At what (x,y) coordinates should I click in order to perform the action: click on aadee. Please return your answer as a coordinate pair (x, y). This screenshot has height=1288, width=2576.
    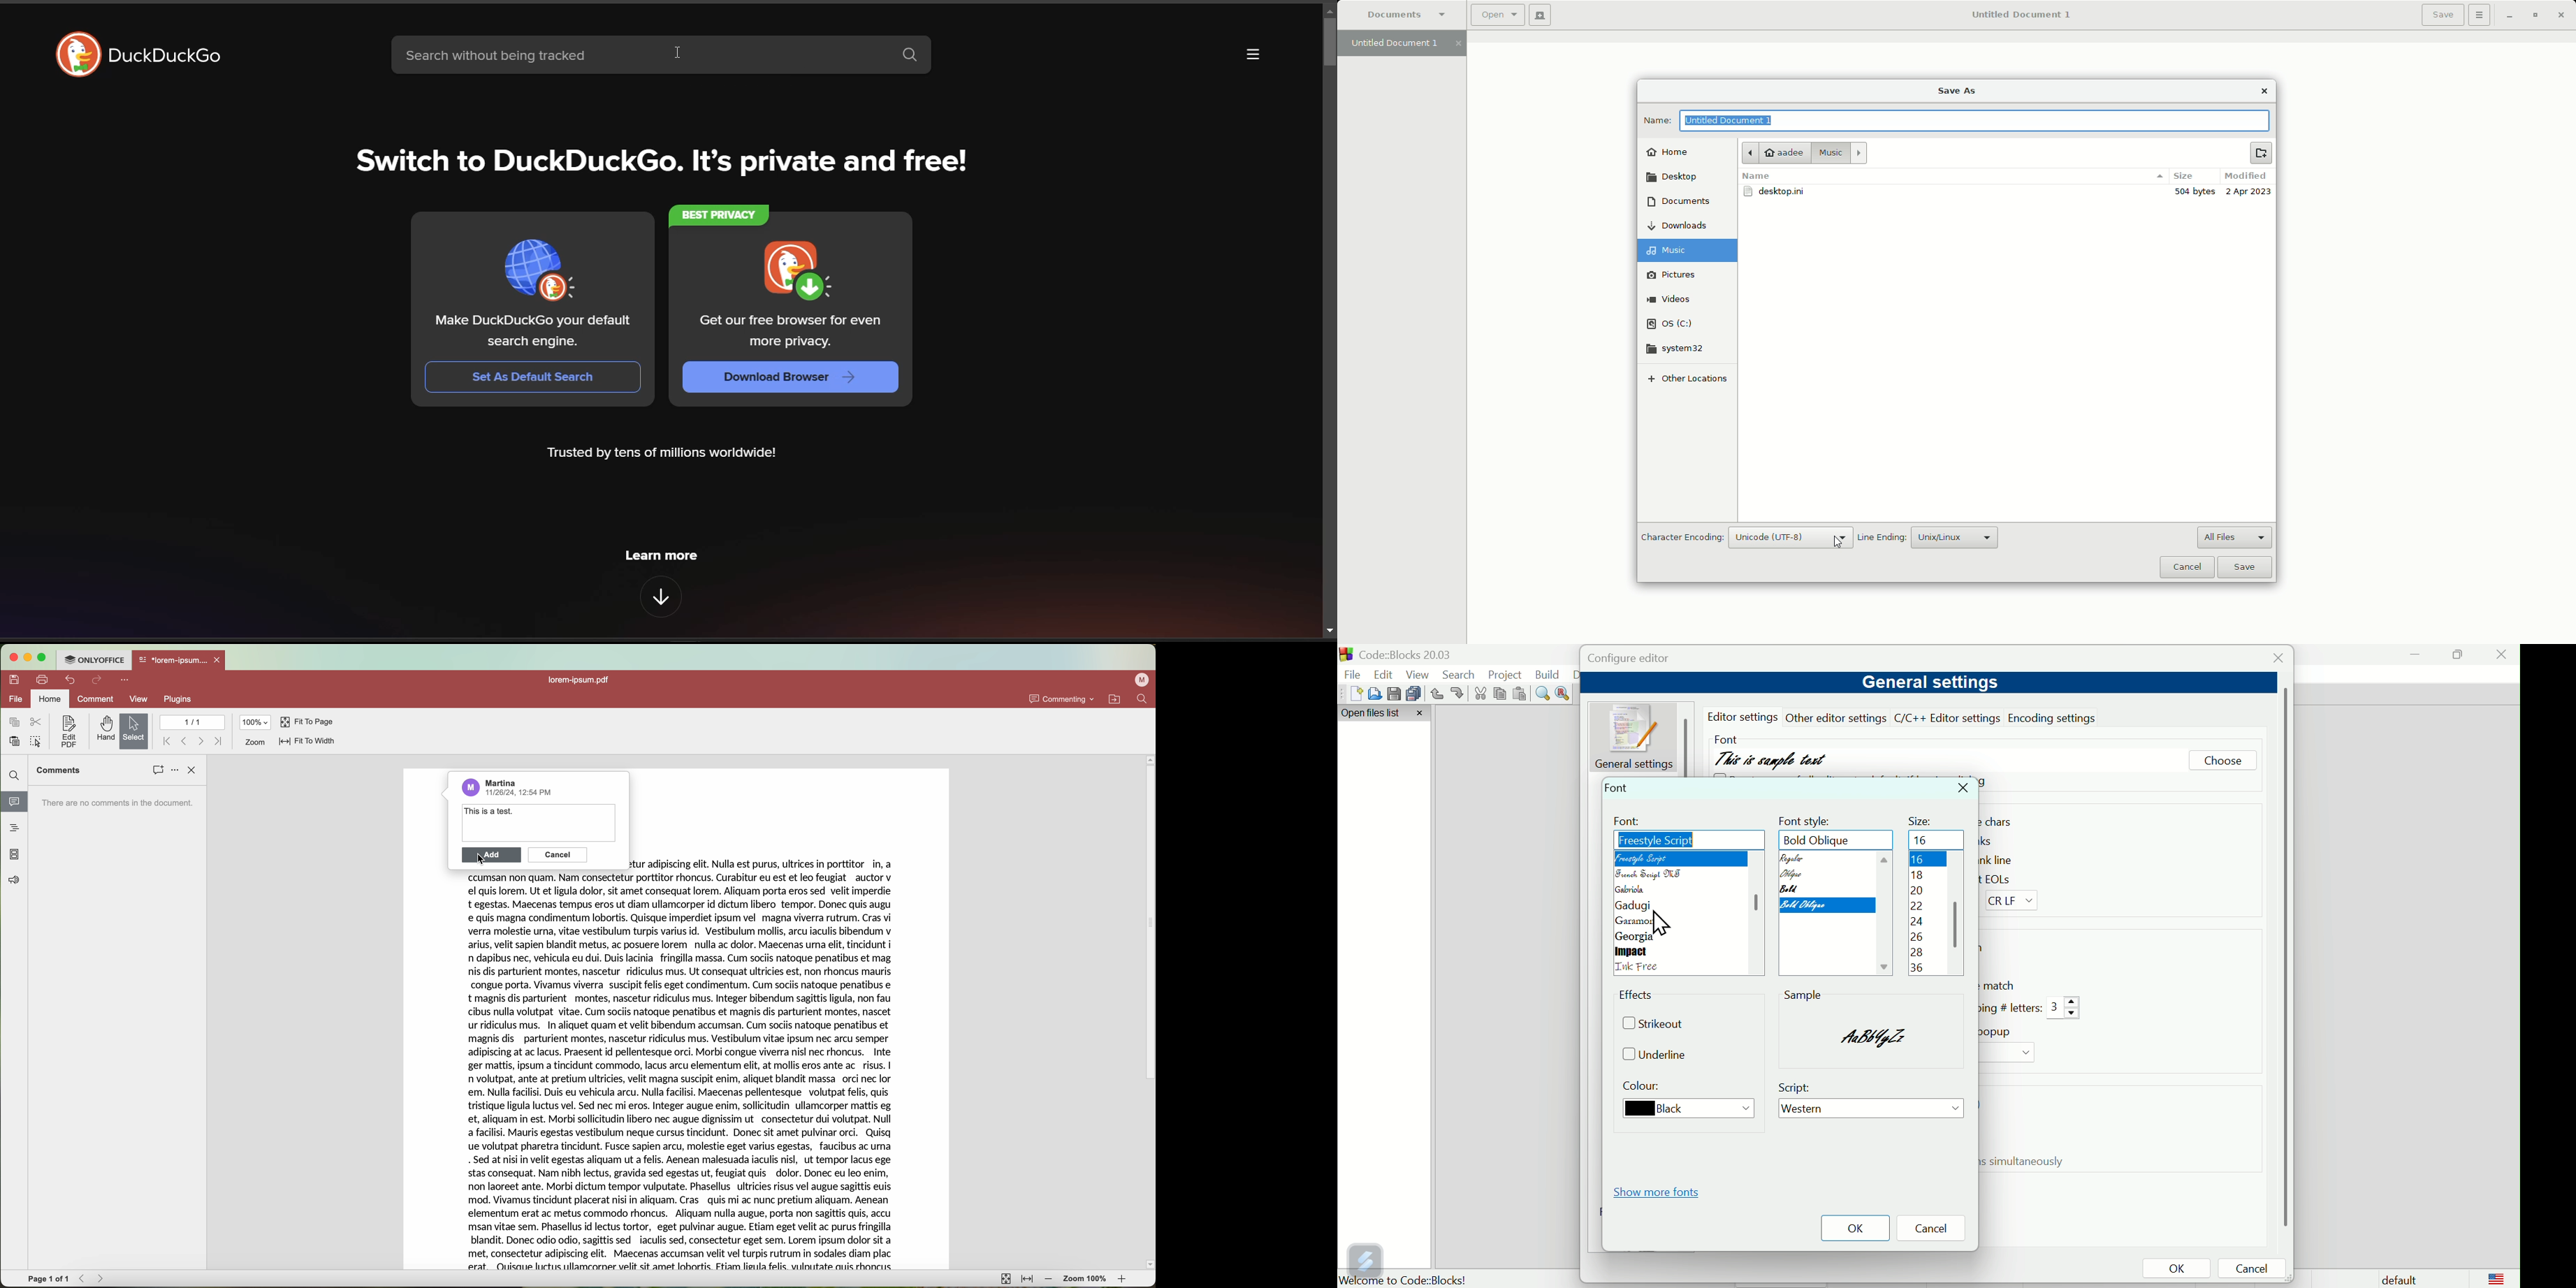
    Looking at the image, I should click on (1776, 152).